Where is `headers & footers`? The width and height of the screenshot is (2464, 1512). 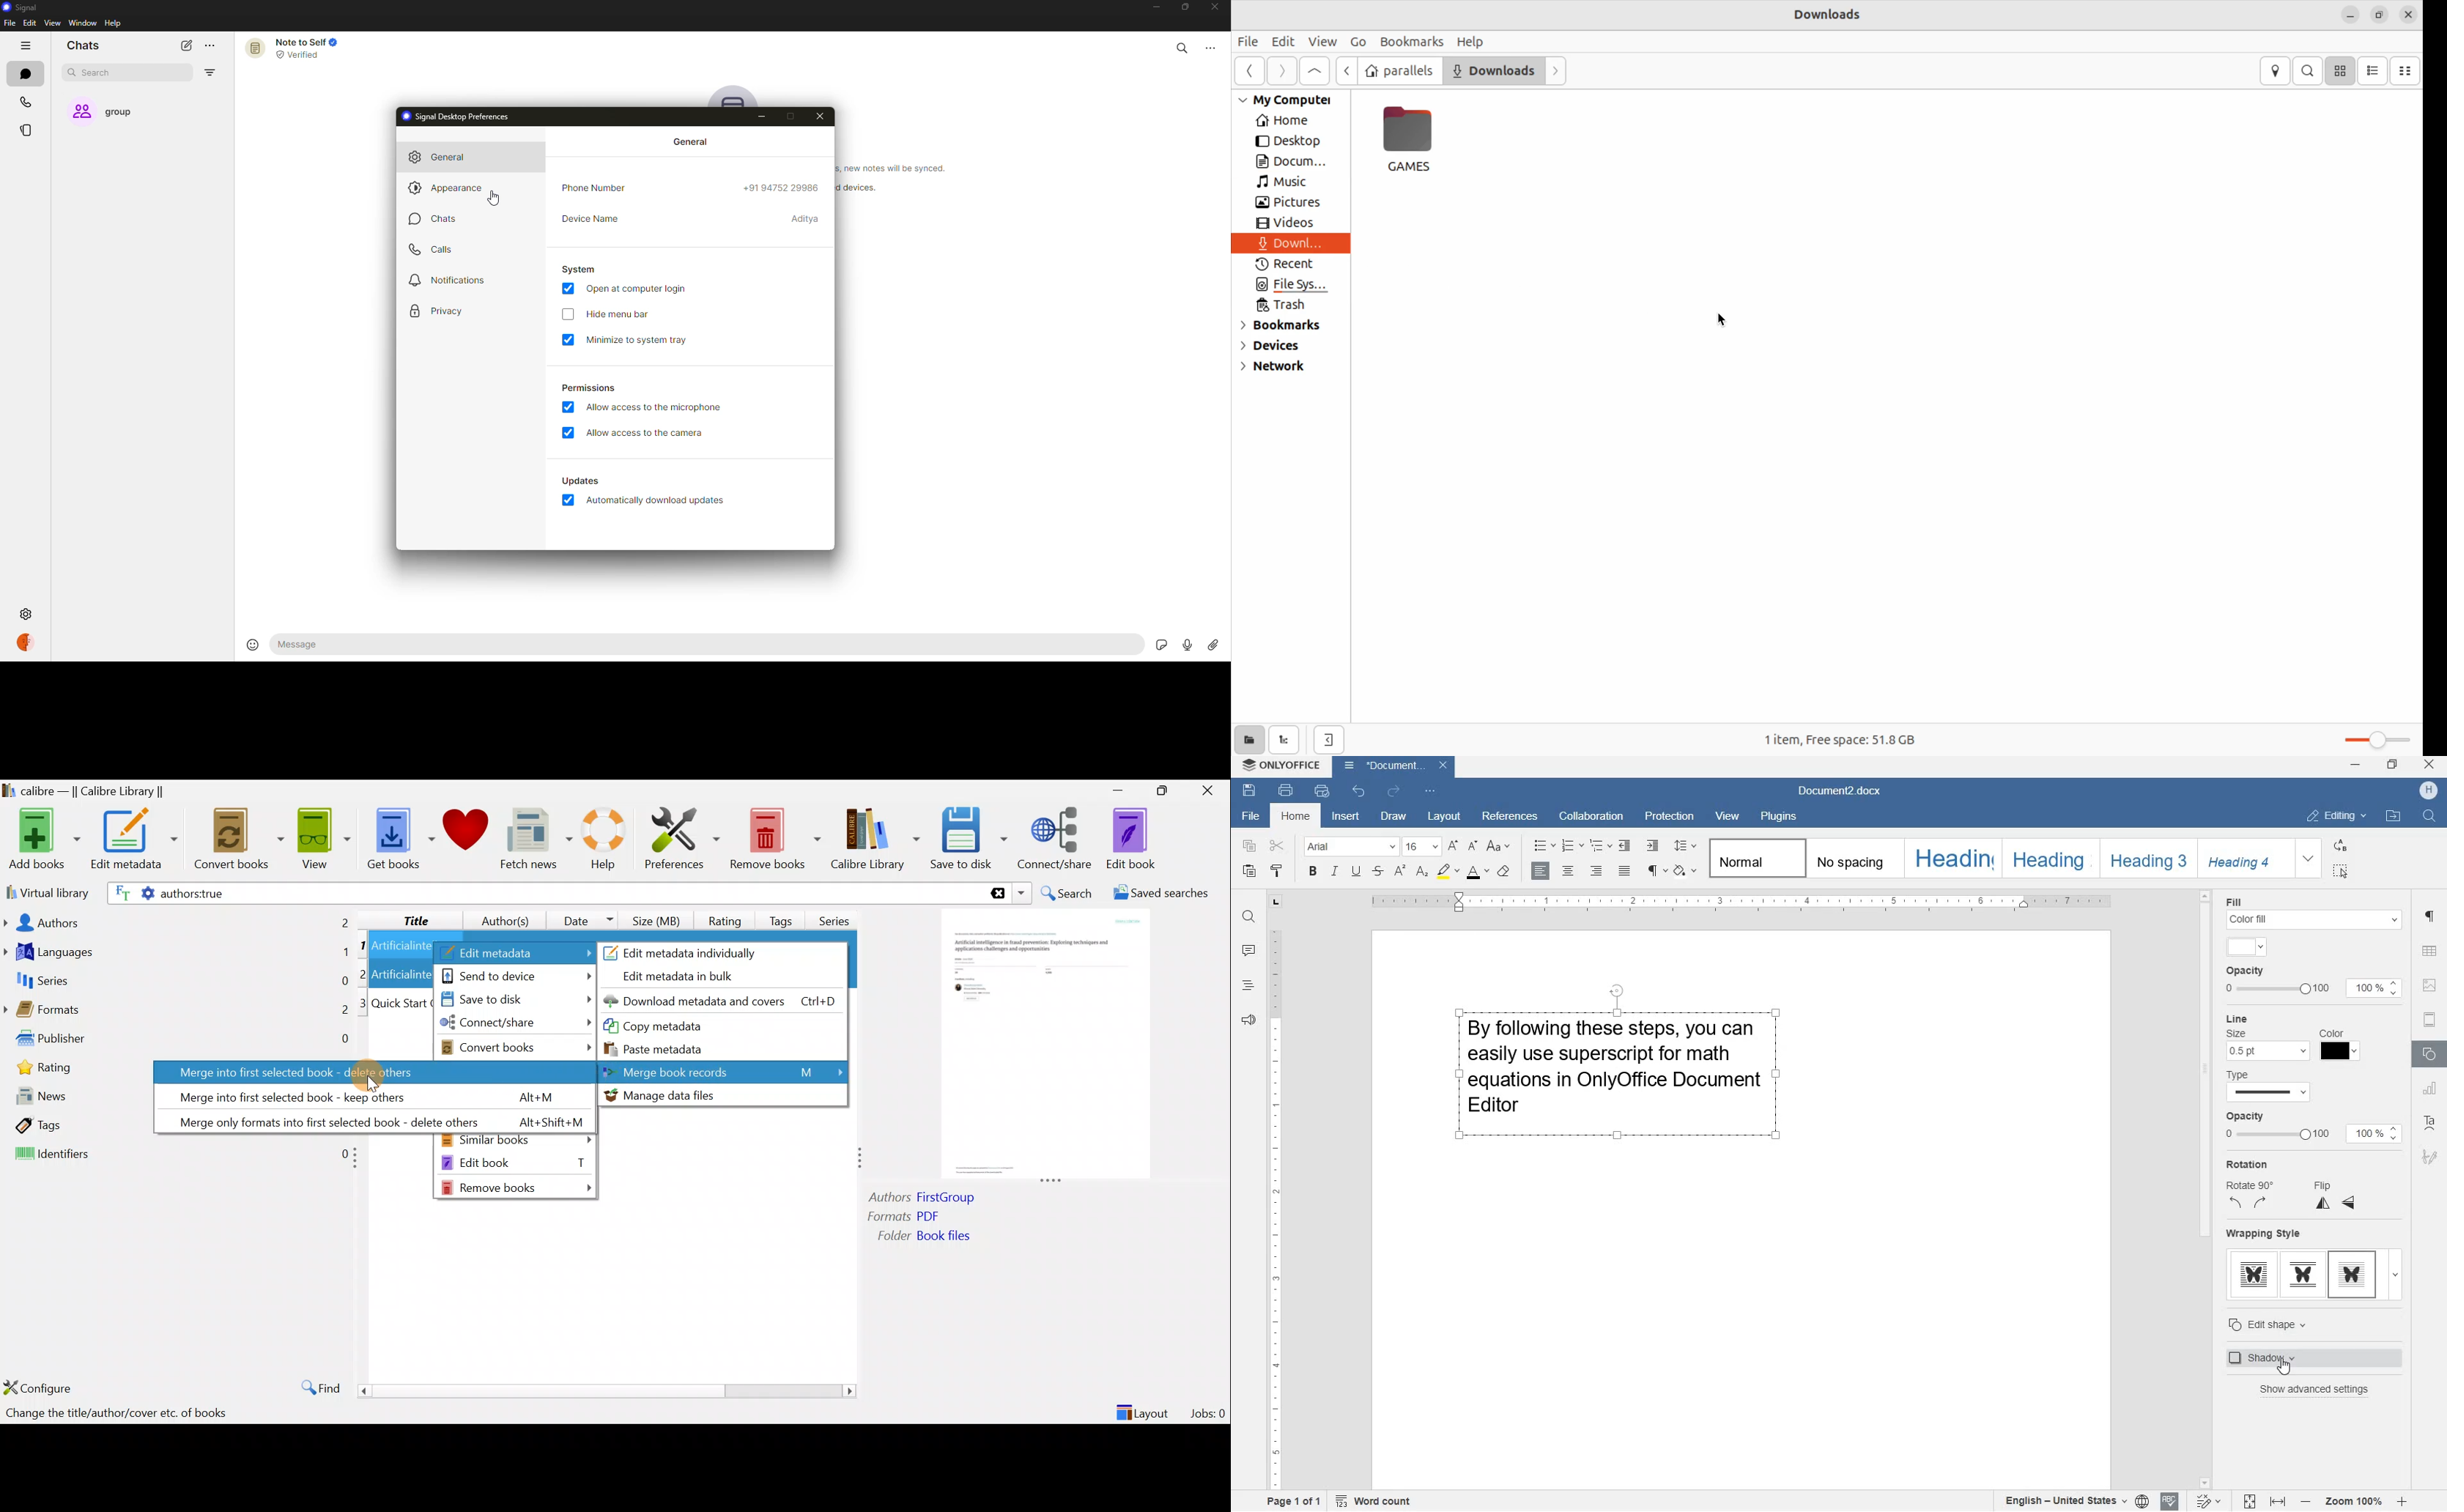 headers & footers is located at coordinates (2430, 1022).